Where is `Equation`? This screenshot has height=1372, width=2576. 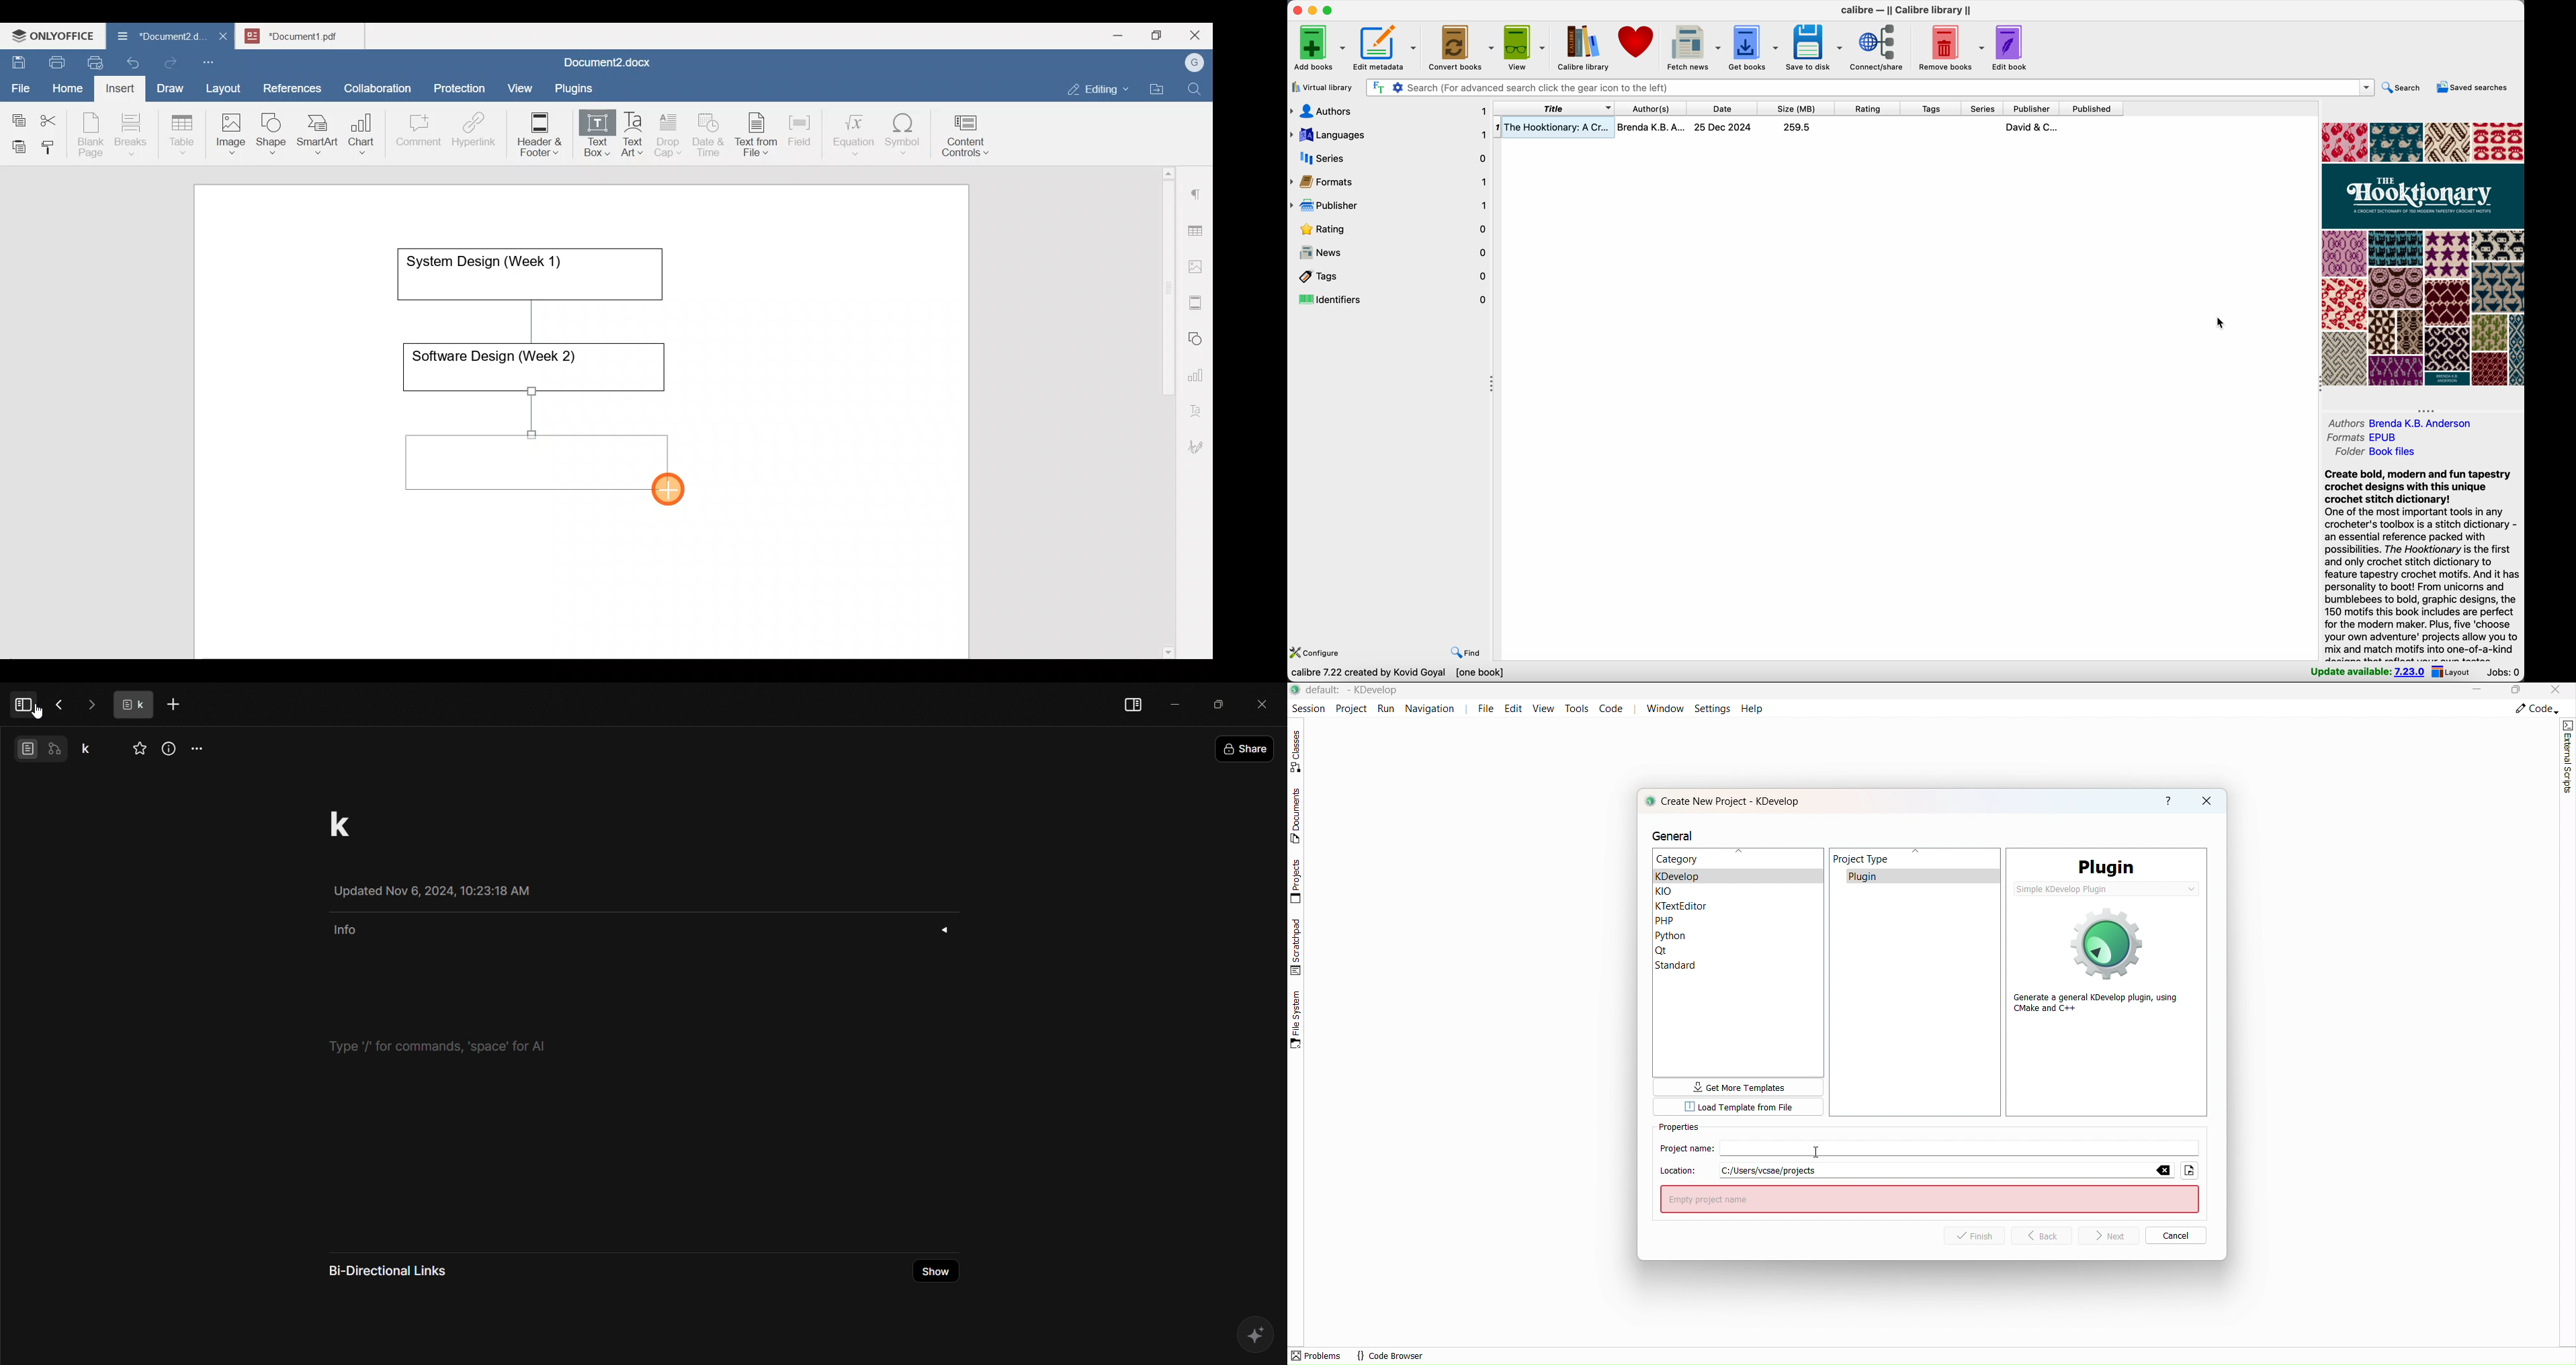 Equation is located at coordinates (856, 134).